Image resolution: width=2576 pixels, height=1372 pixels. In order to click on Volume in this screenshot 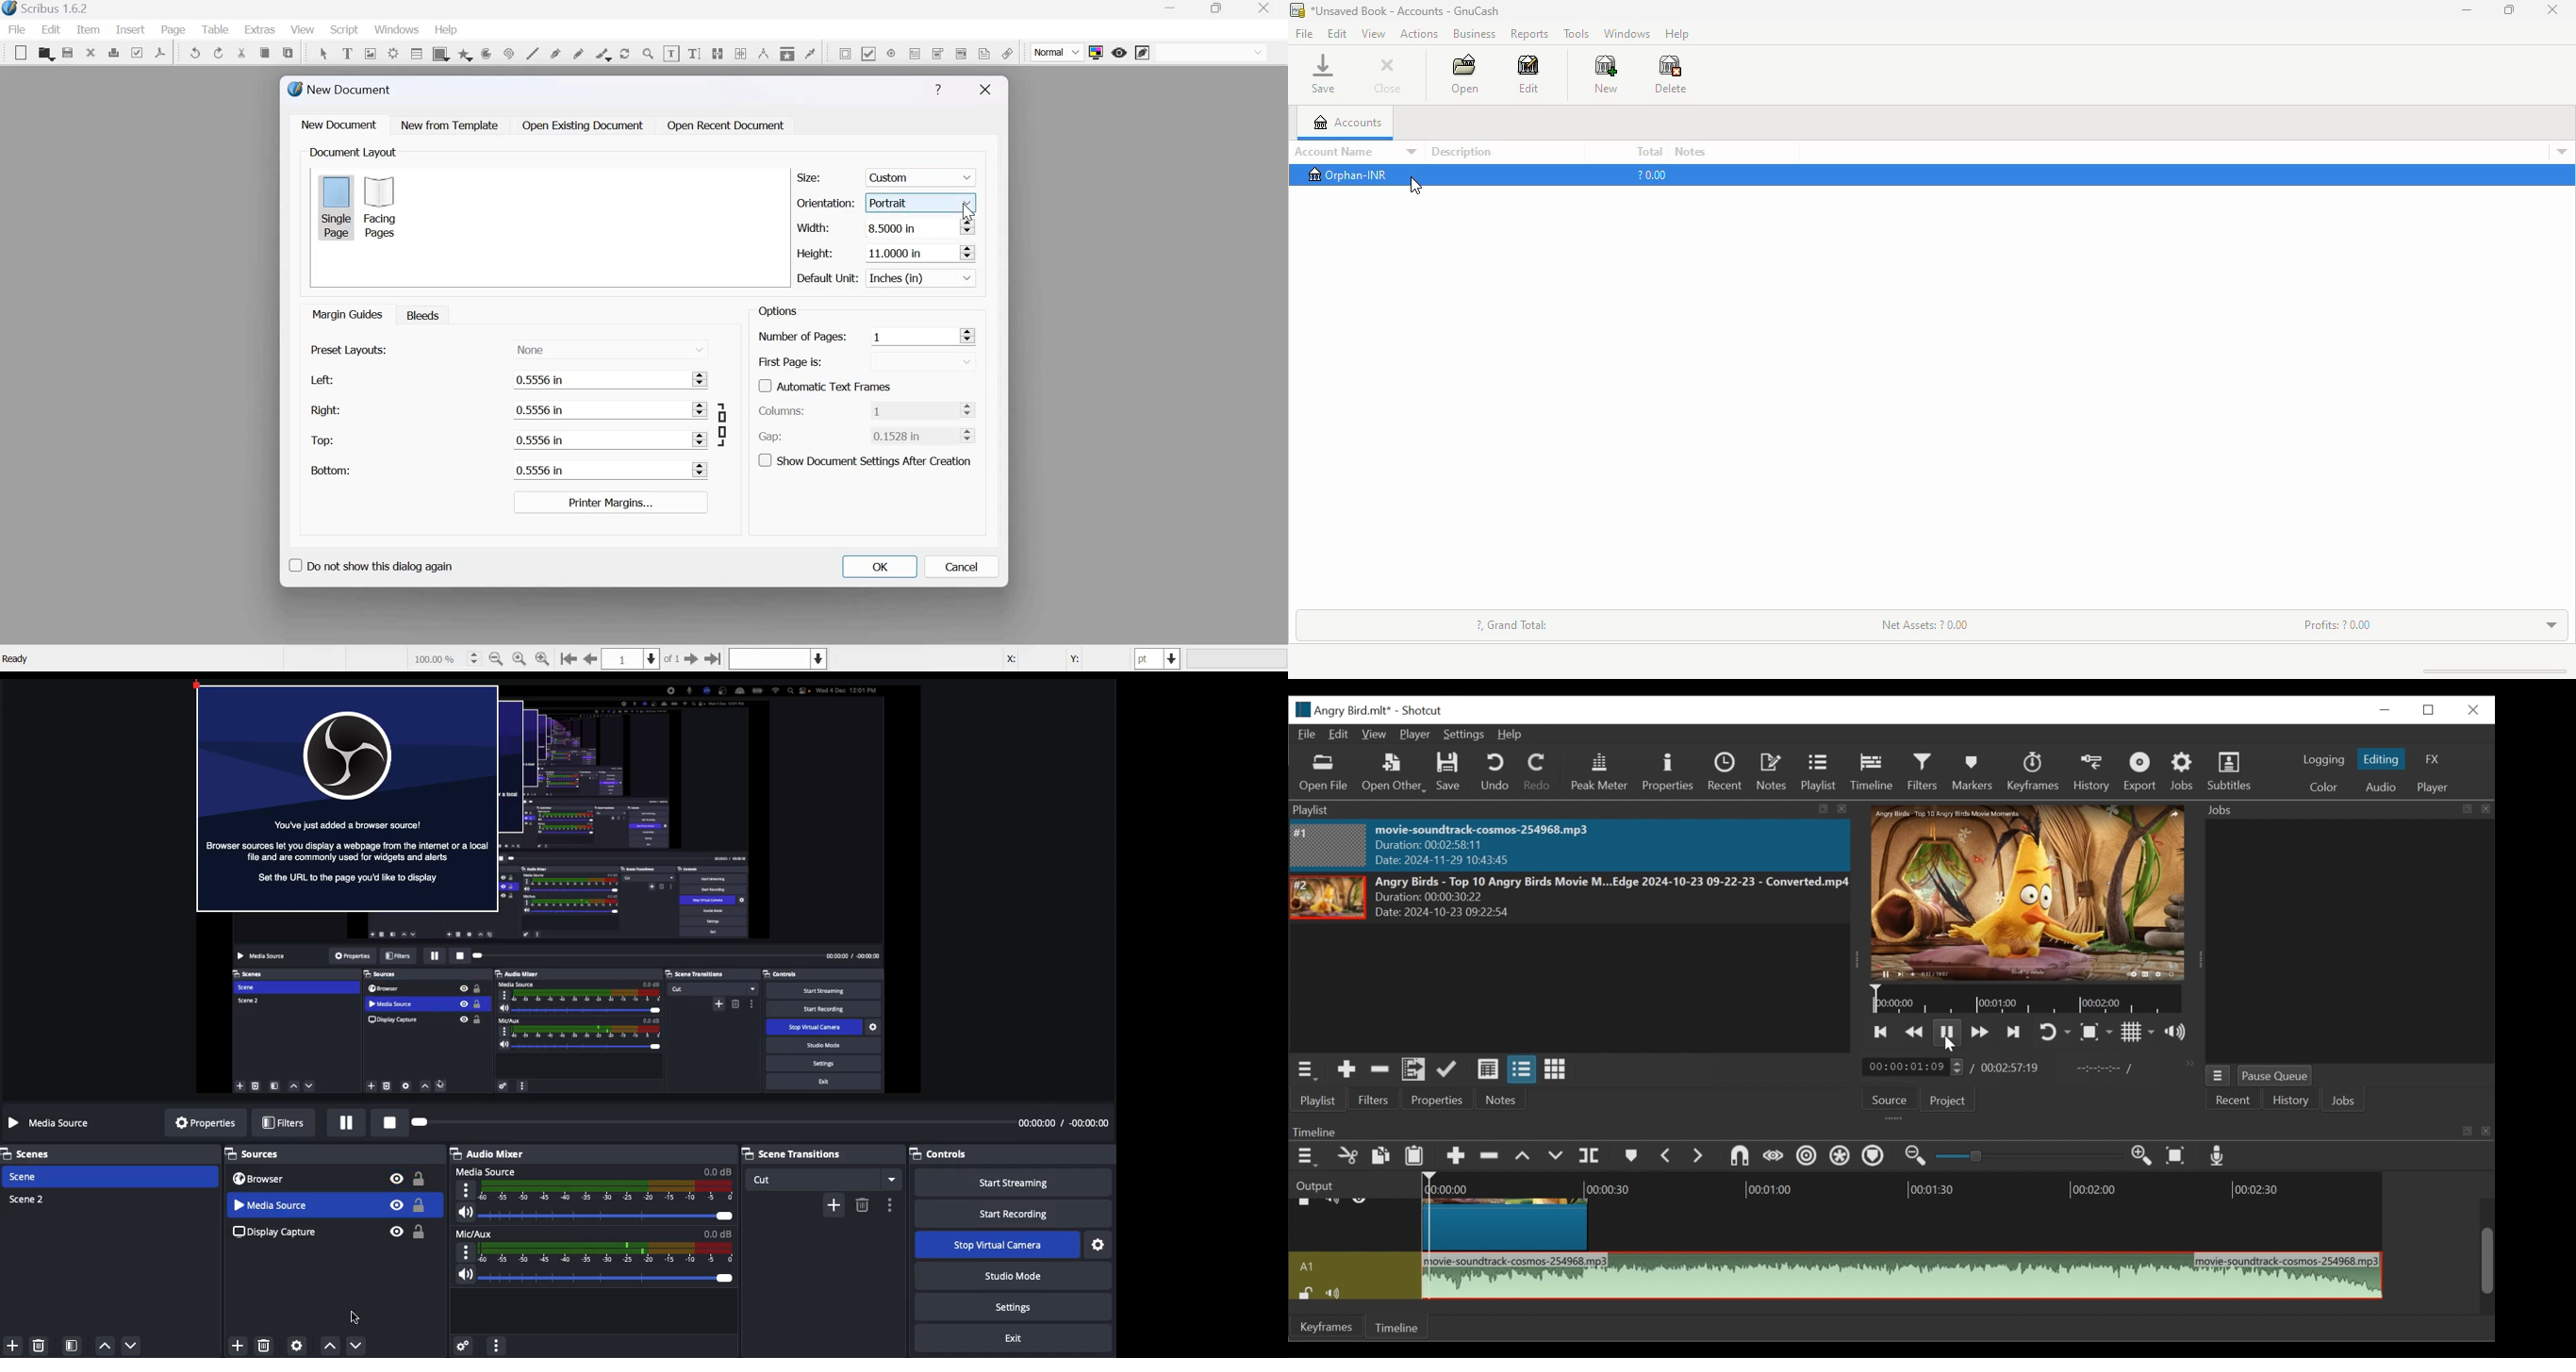, I will do `click(595, 1277)`.